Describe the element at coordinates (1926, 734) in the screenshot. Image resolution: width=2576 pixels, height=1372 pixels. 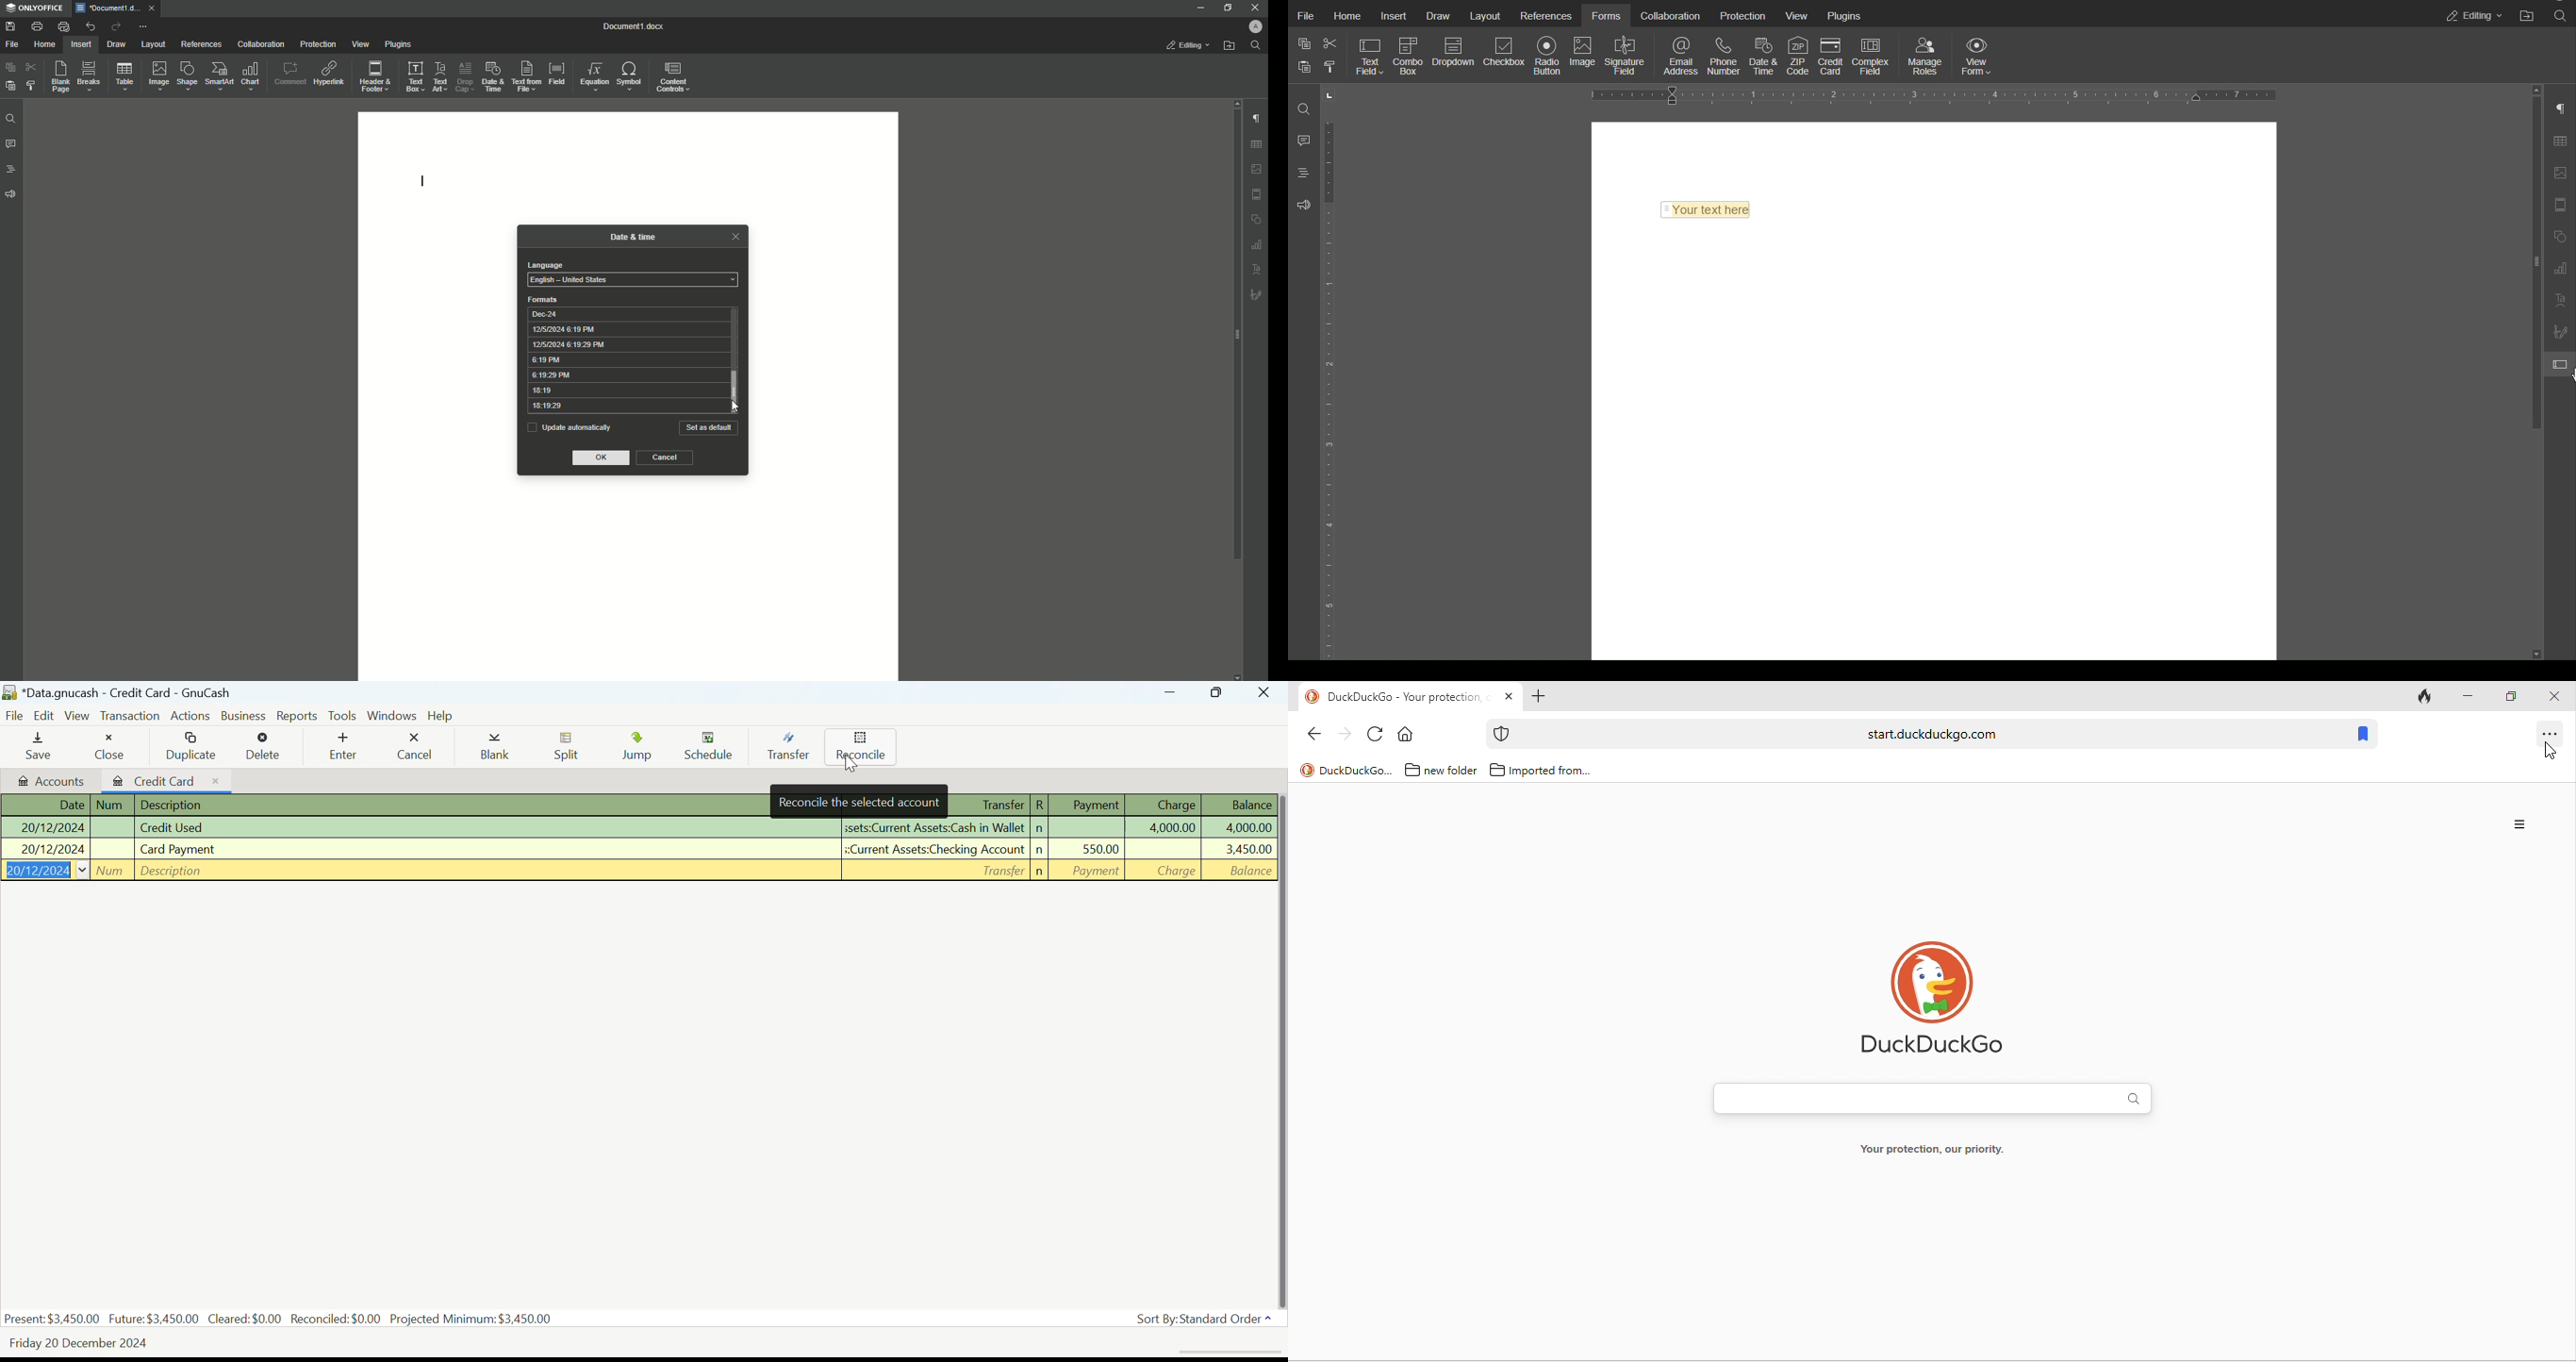
I see `search bar` at that location.